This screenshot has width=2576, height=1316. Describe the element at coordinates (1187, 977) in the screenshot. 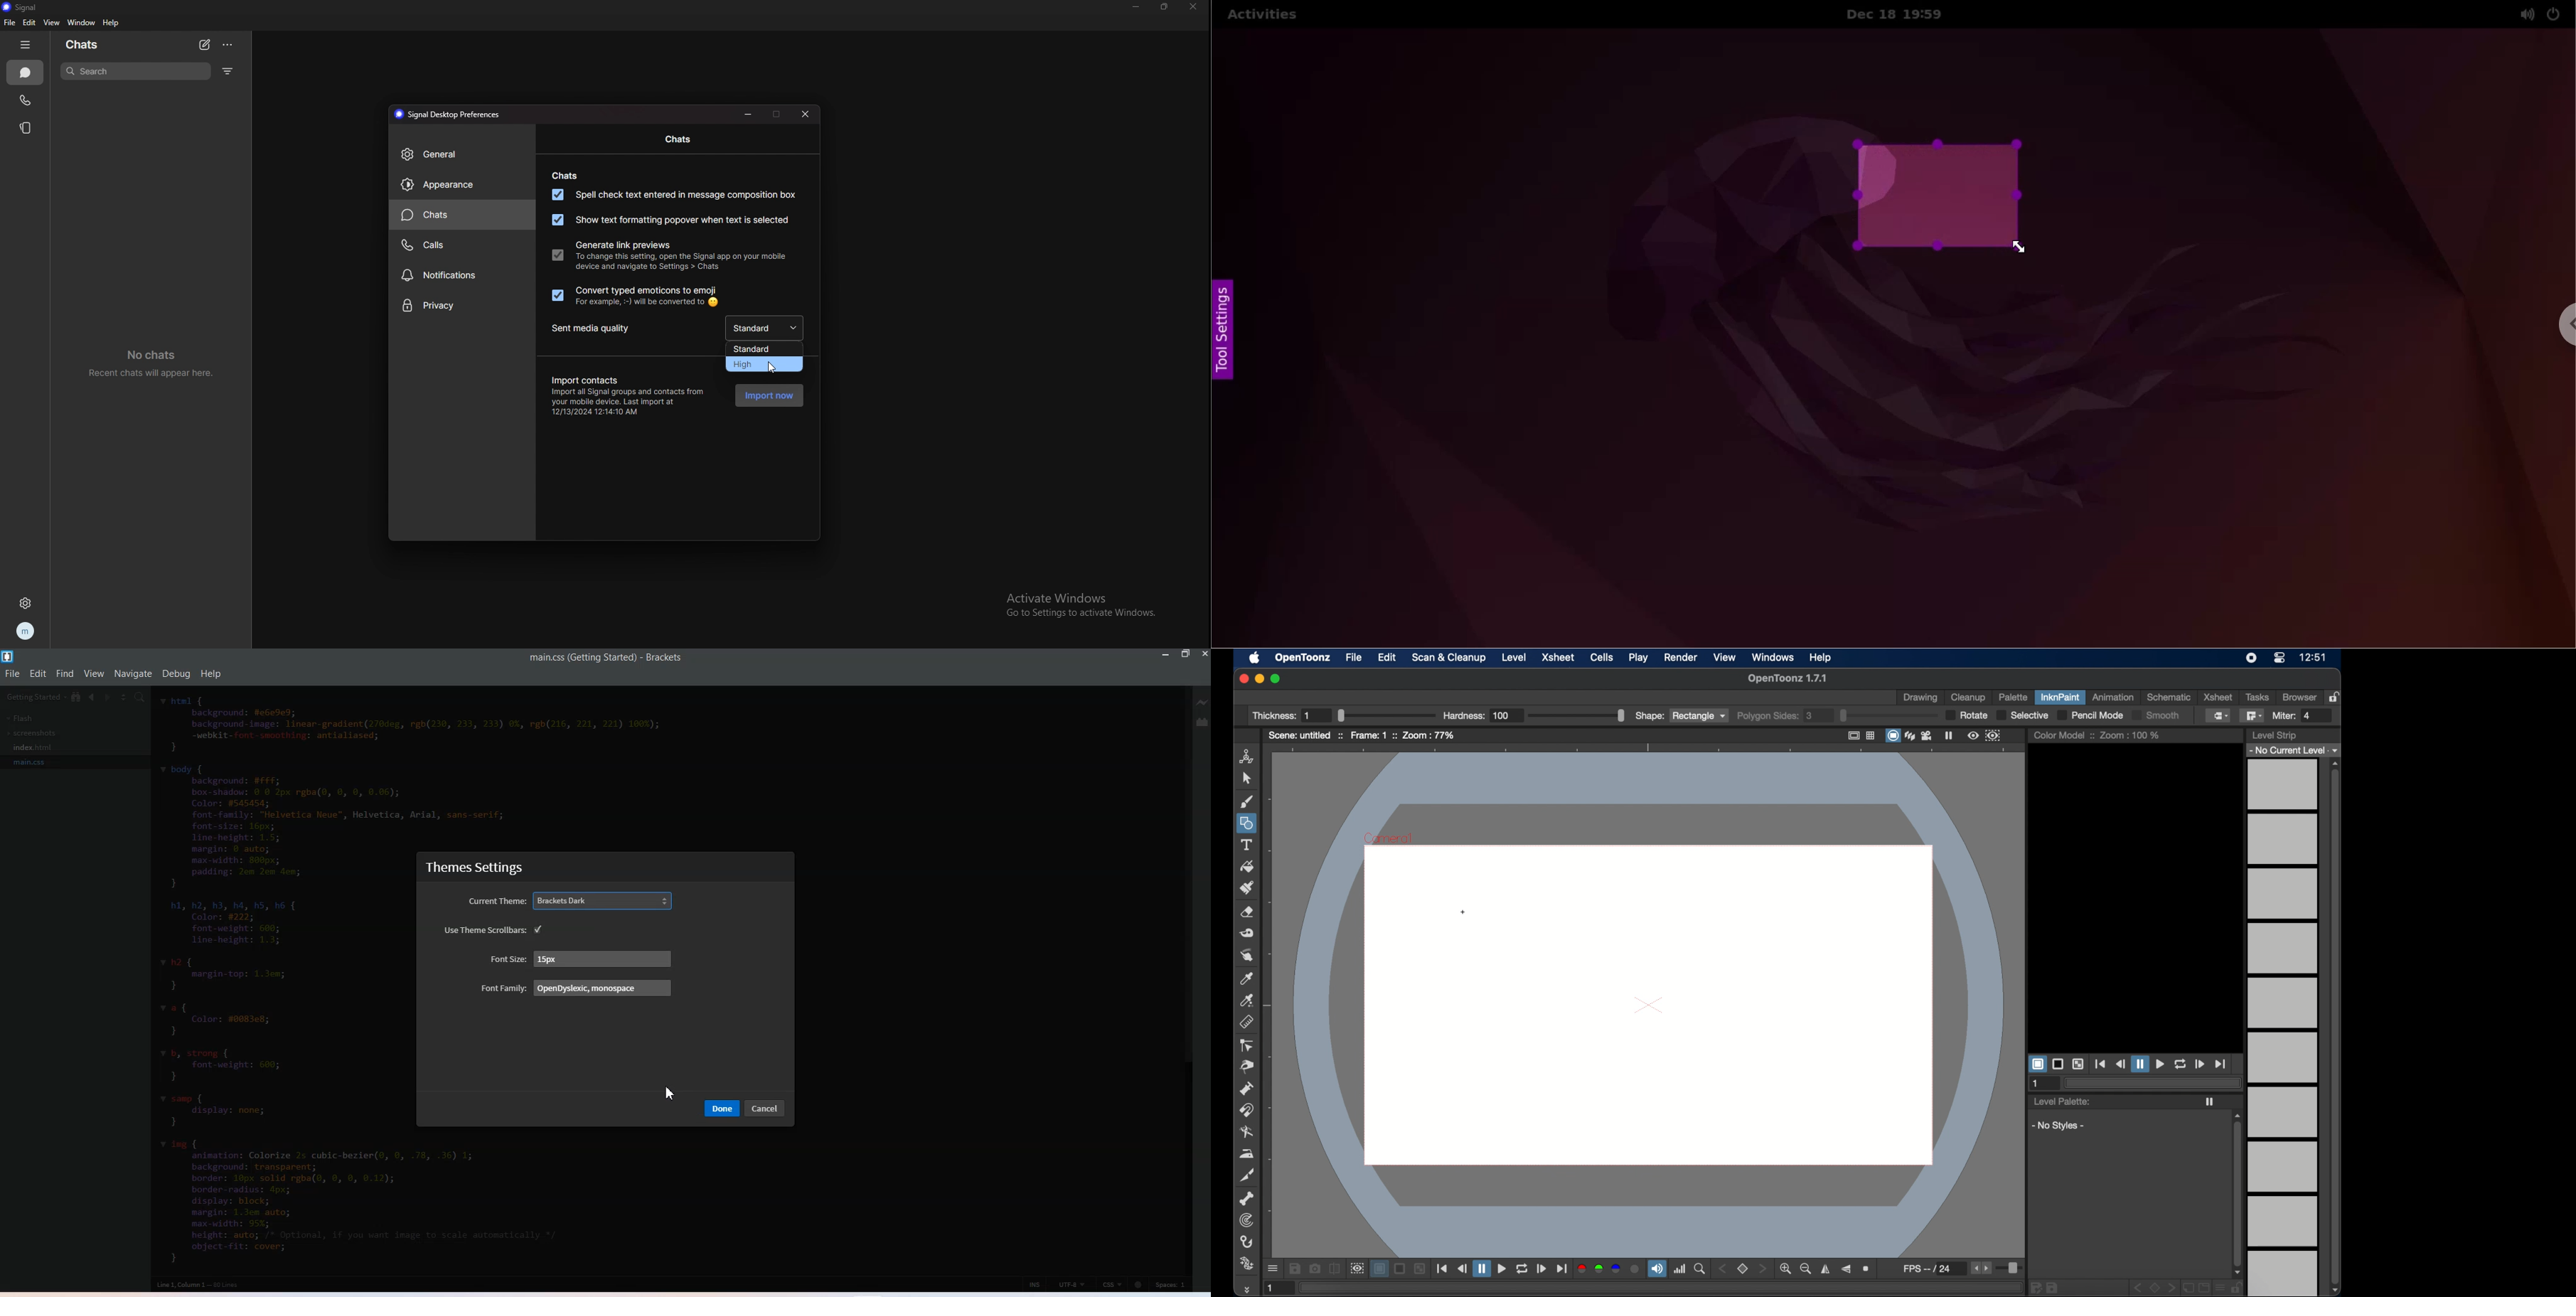

I see `Vertical Scroll bar` at that location.